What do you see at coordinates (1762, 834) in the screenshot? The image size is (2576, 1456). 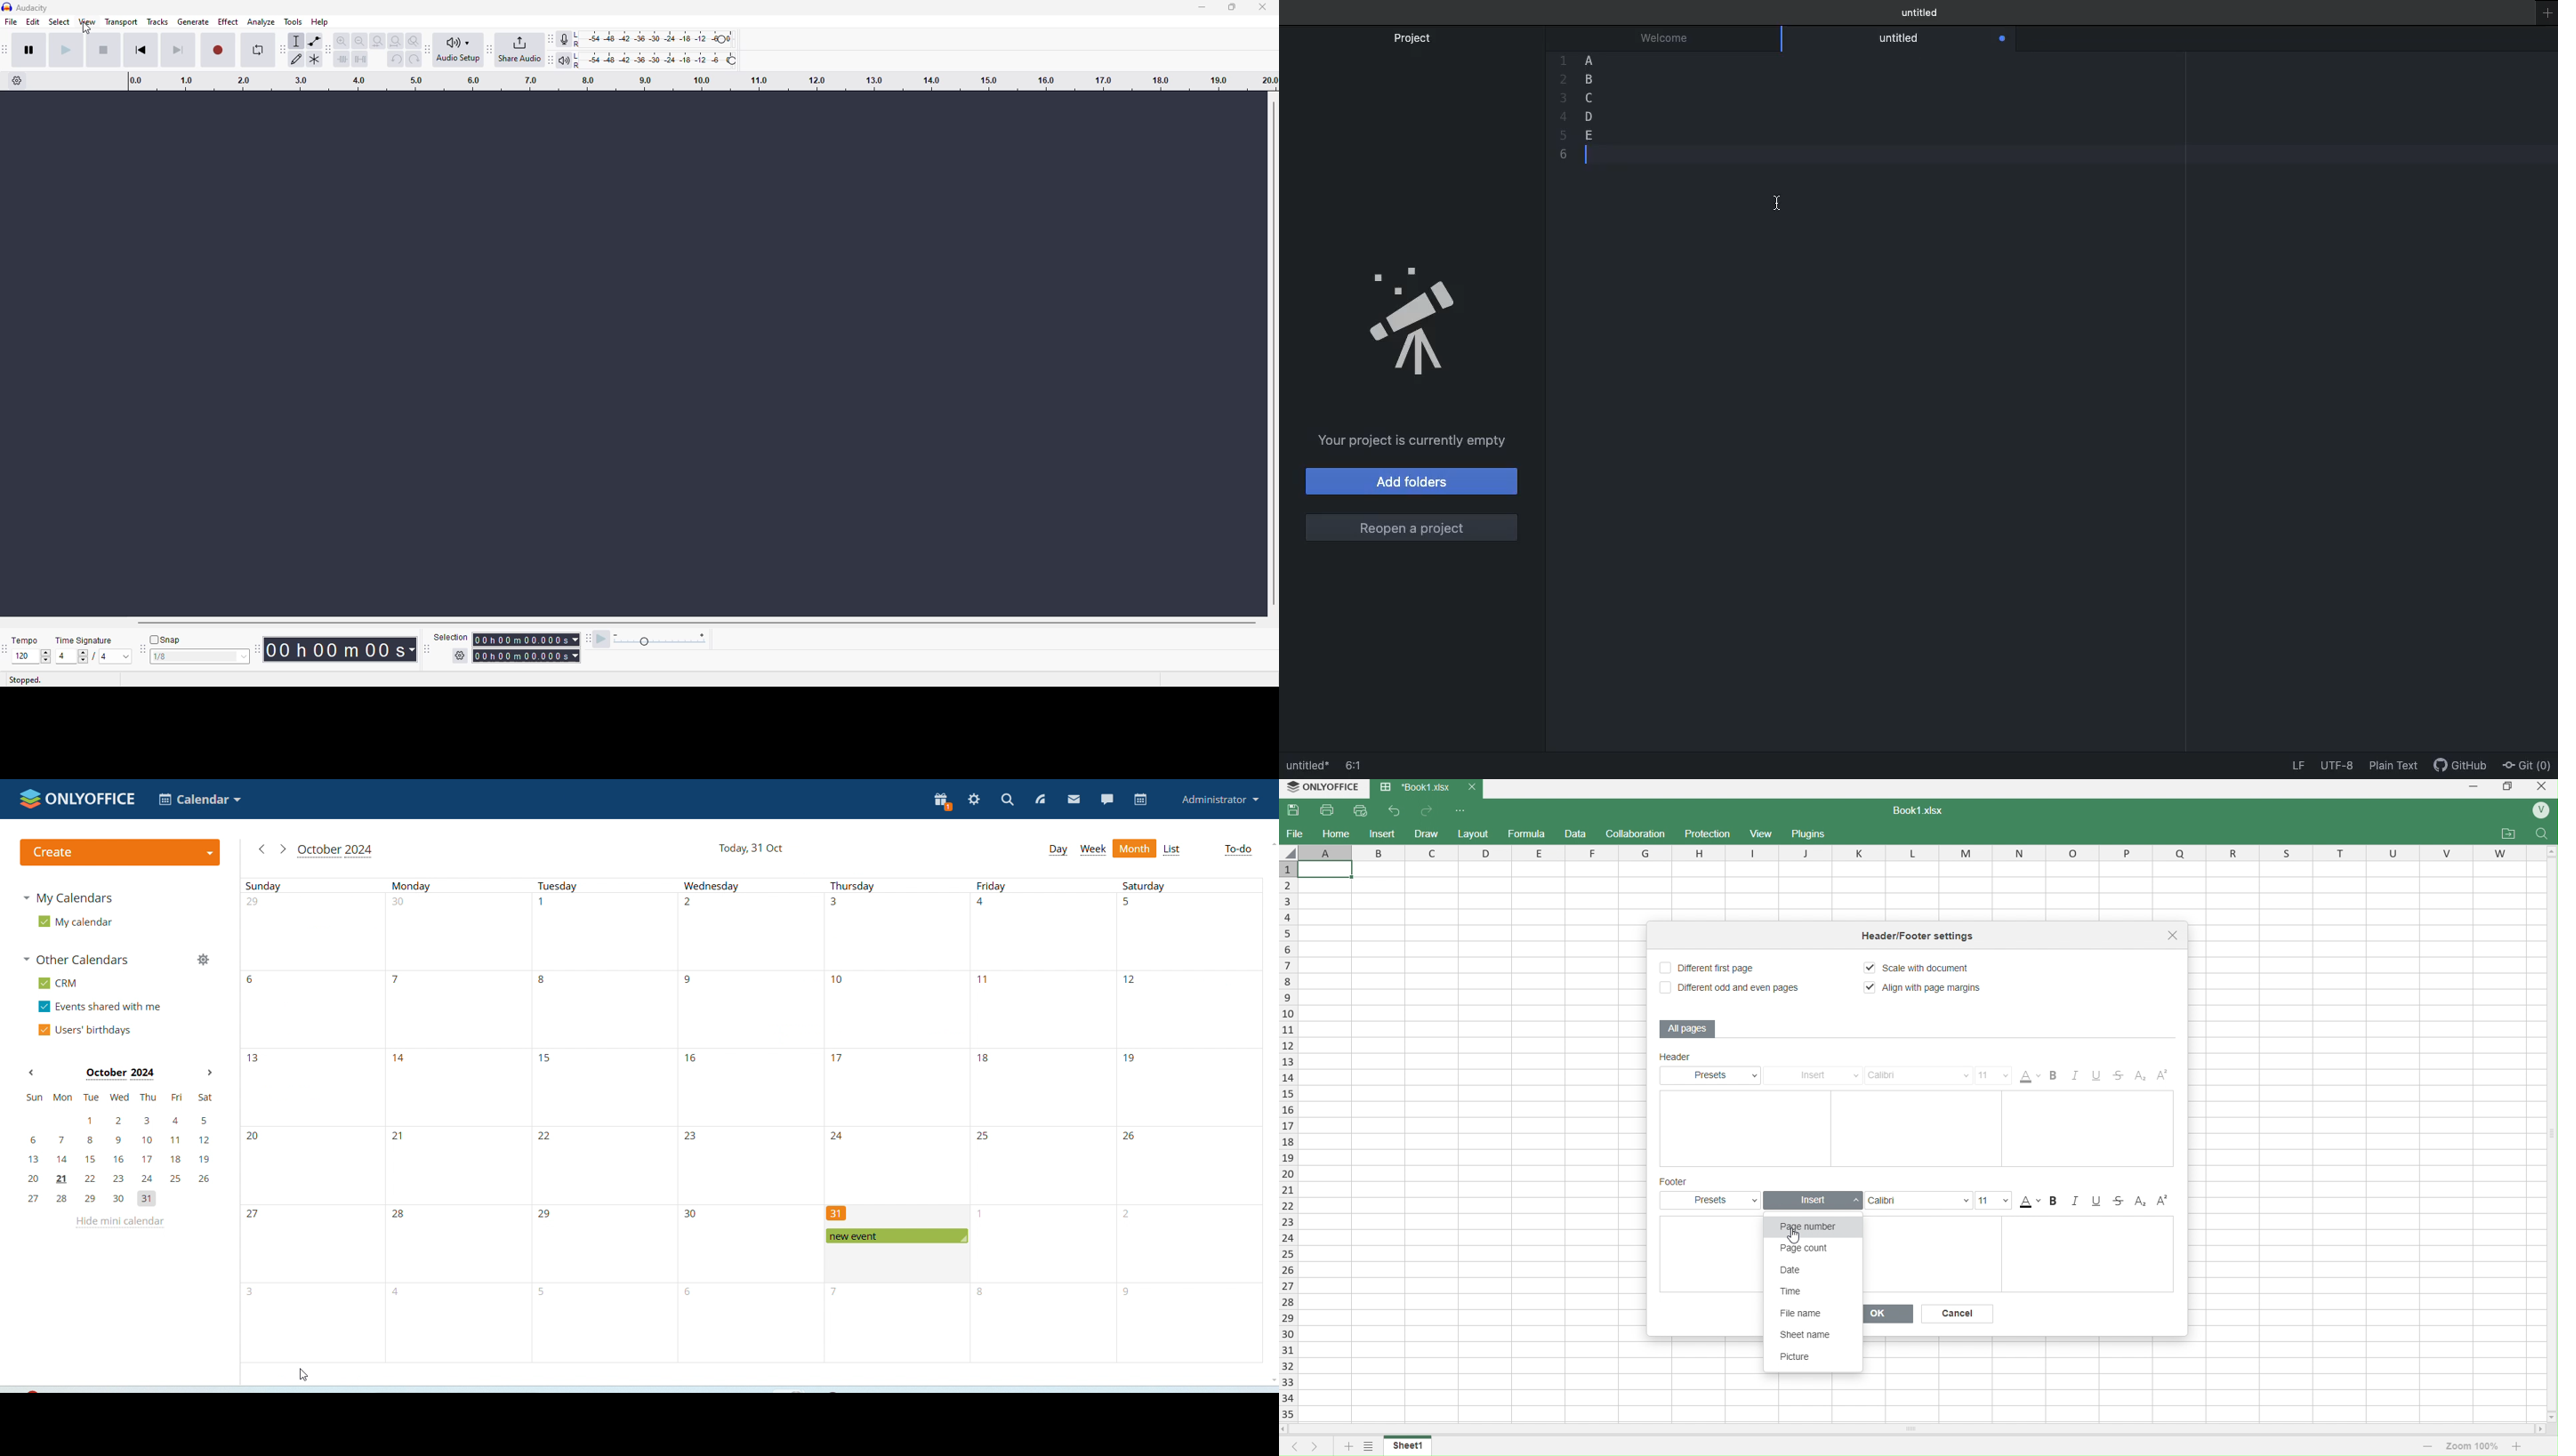 I see `view` at bounding box center [1762, 834].